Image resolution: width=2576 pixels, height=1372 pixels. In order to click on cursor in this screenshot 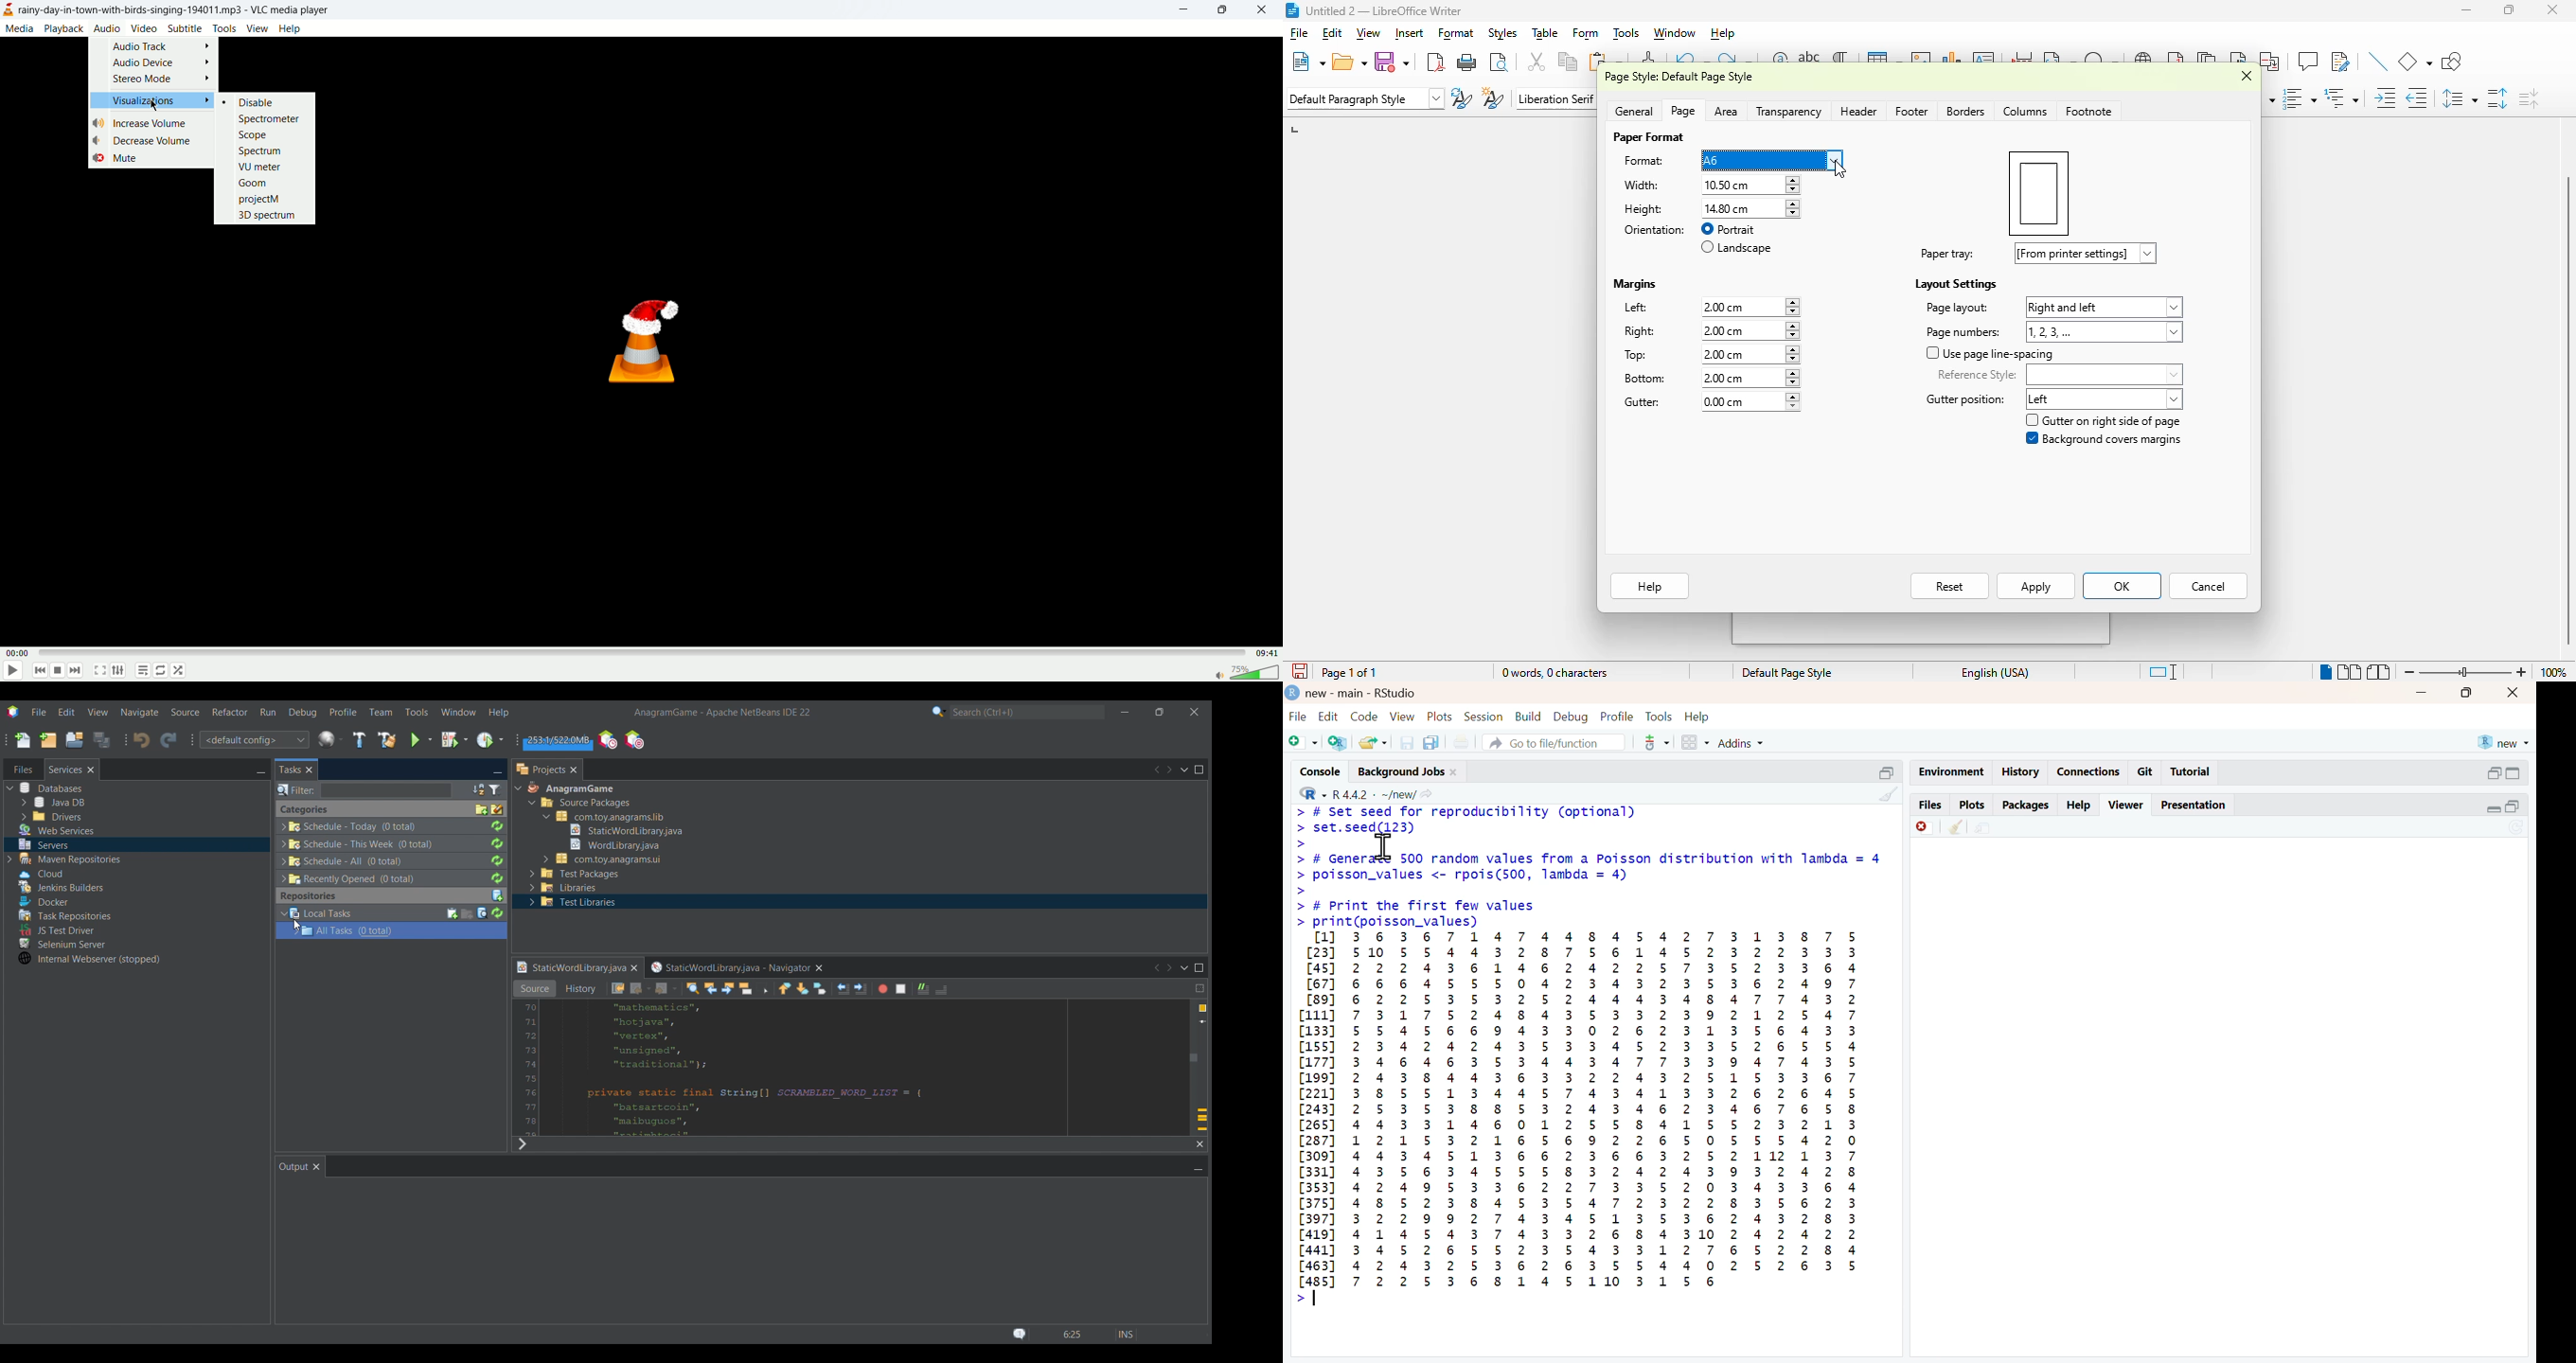, I will do `click(1385, 847)`.